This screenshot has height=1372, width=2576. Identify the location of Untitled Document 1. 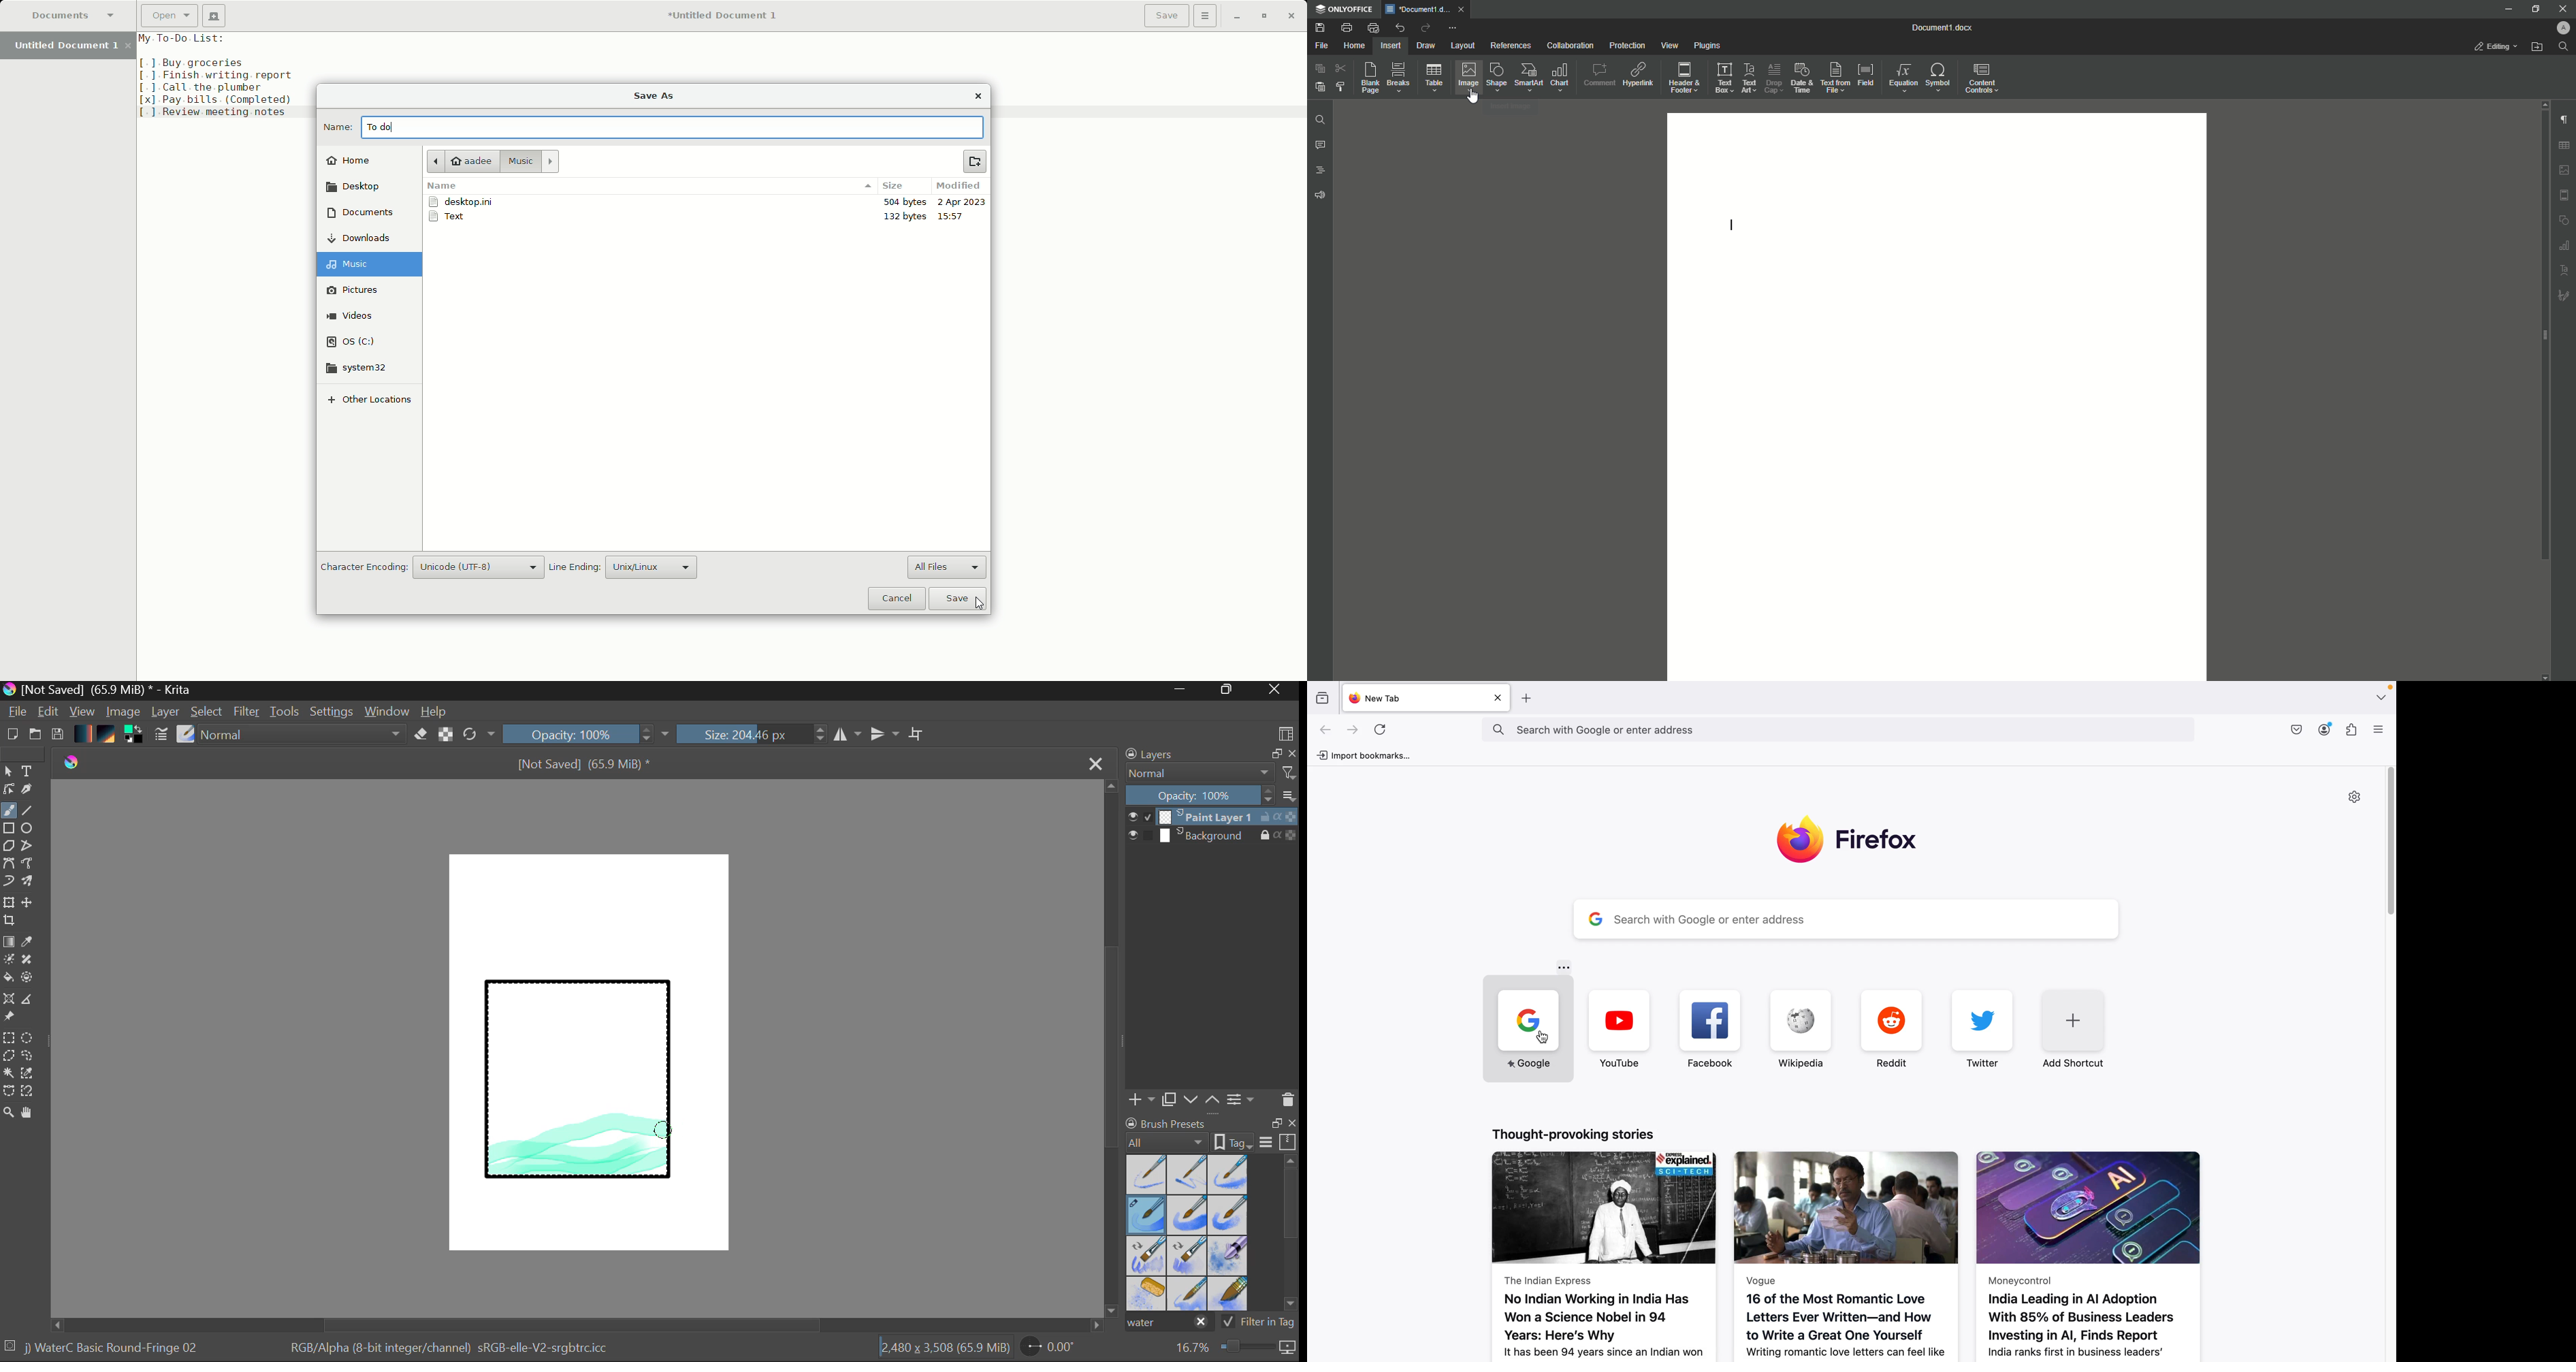
(727, 15).